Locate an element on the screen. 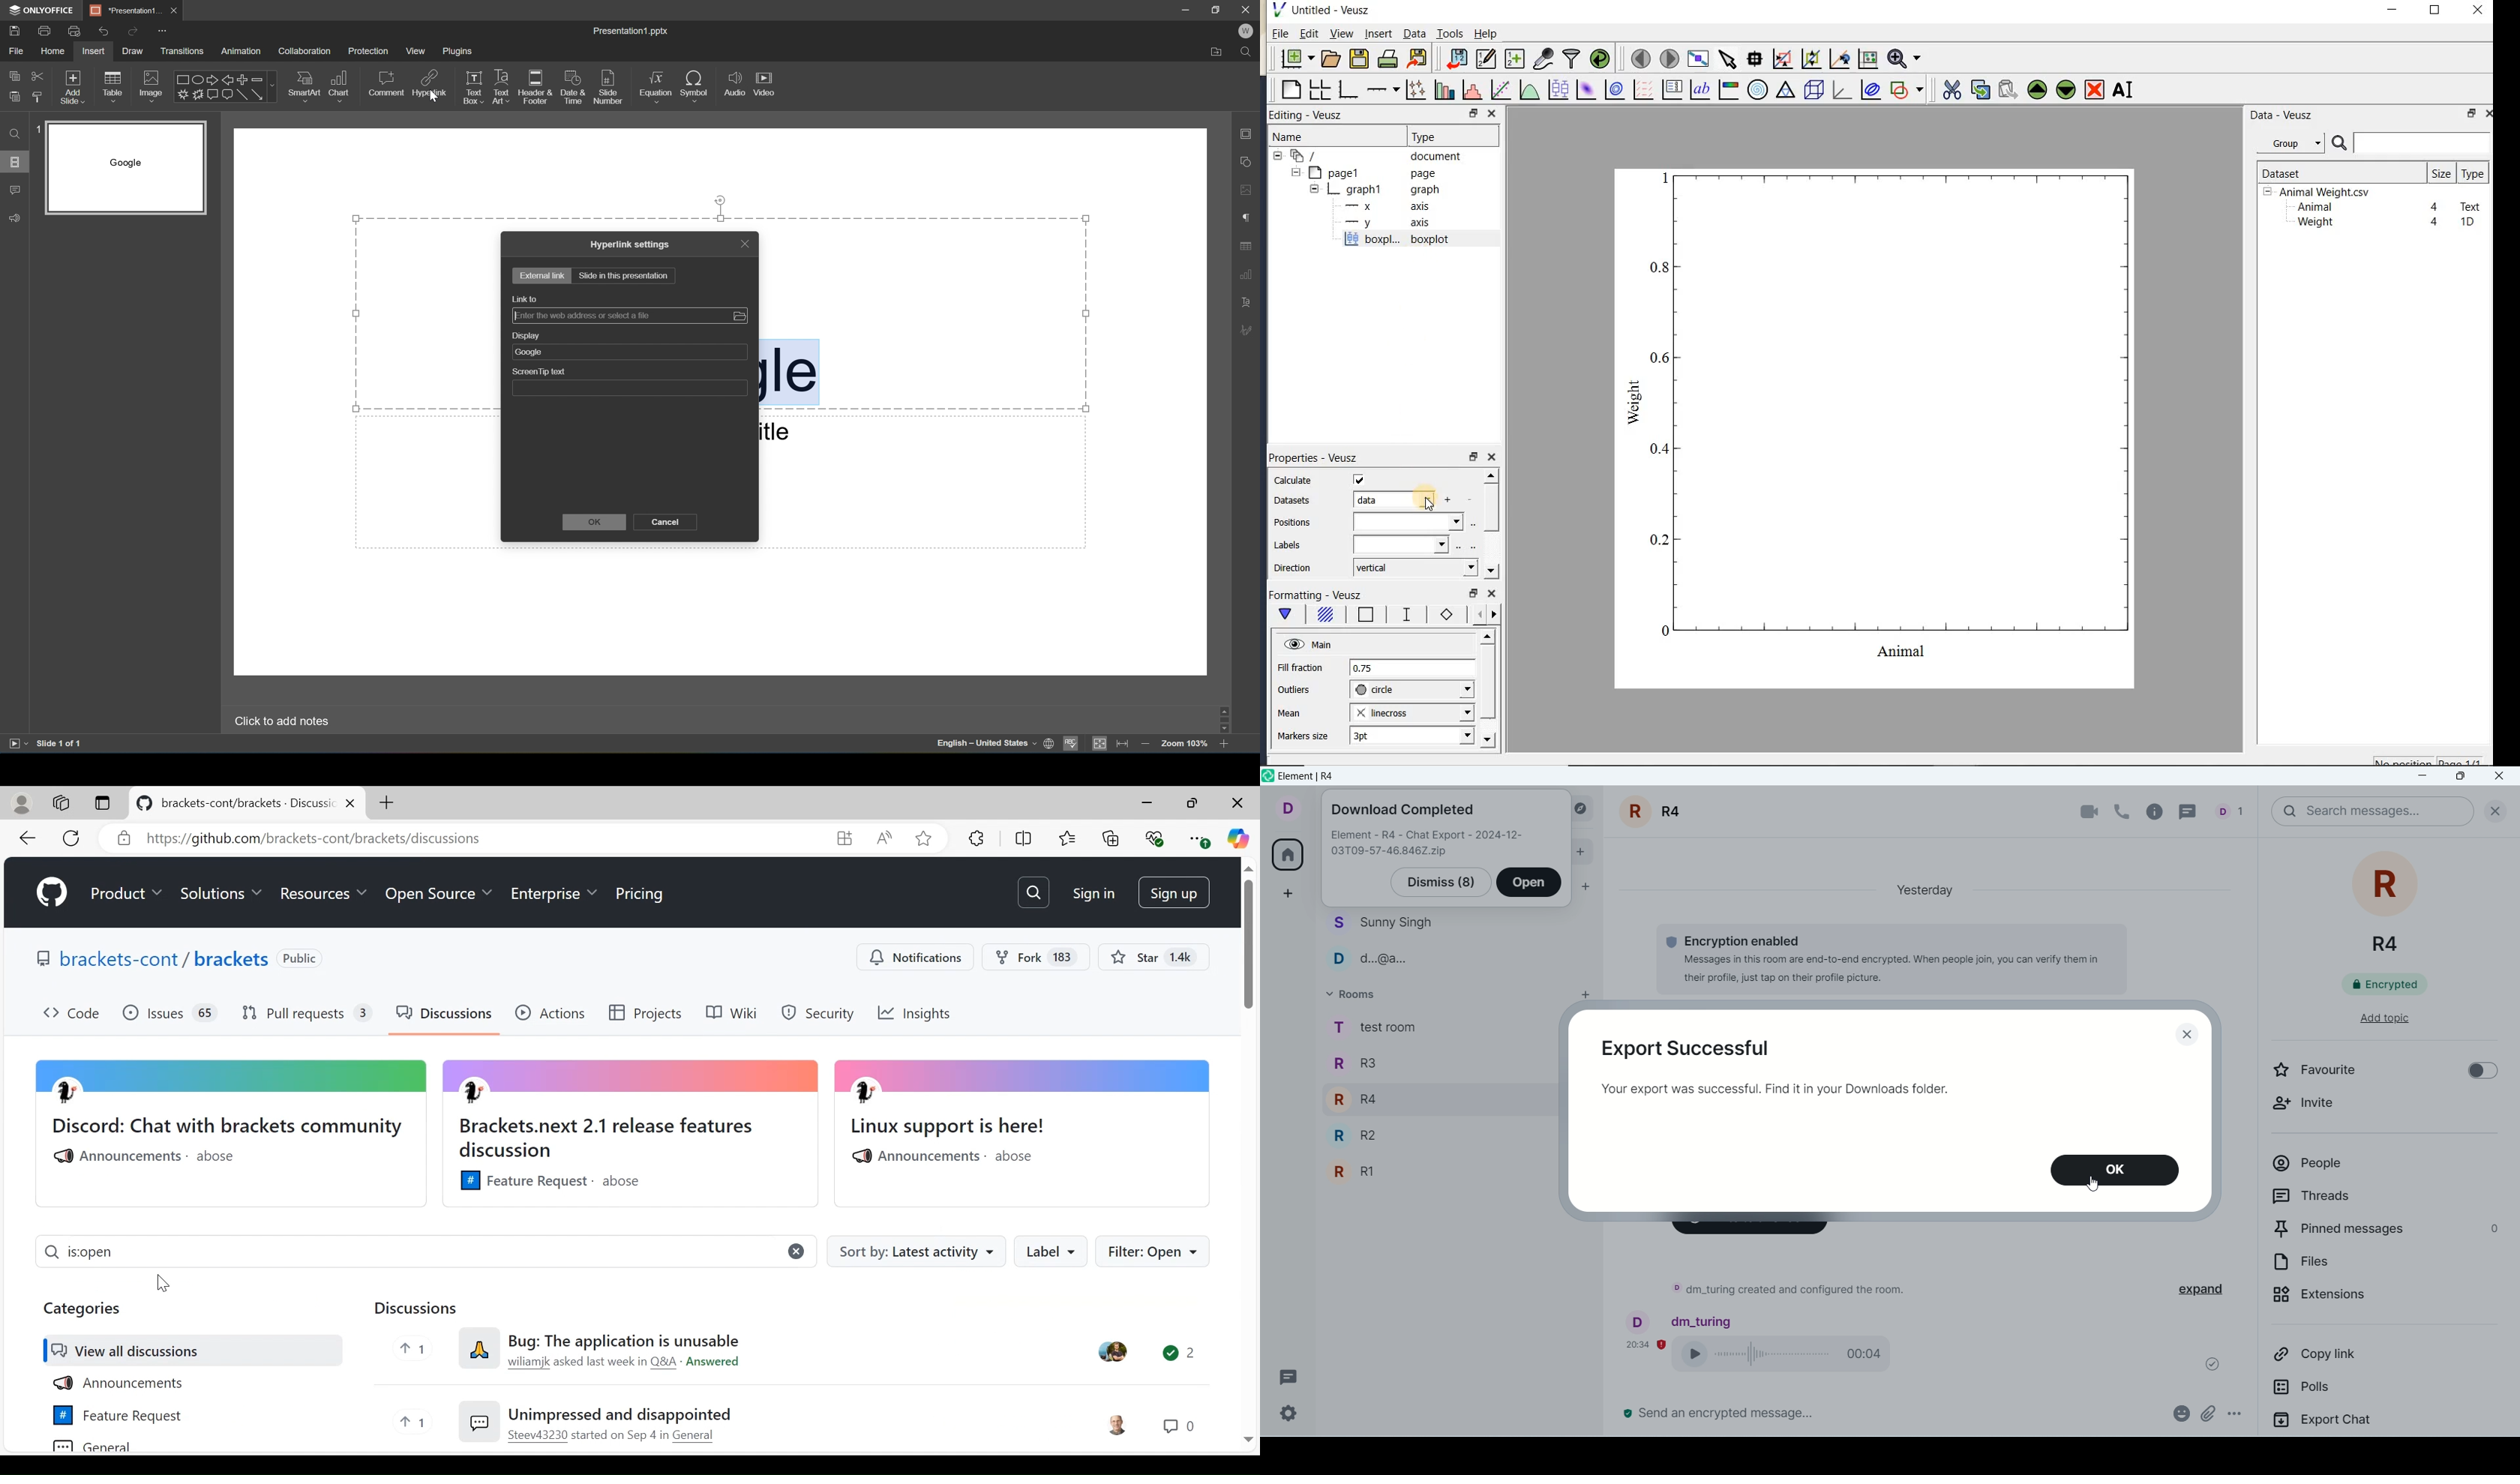 The width and height of the screenshot is (2520, 1484). Feature Requests . abose is located at coordinates (543, 1180).